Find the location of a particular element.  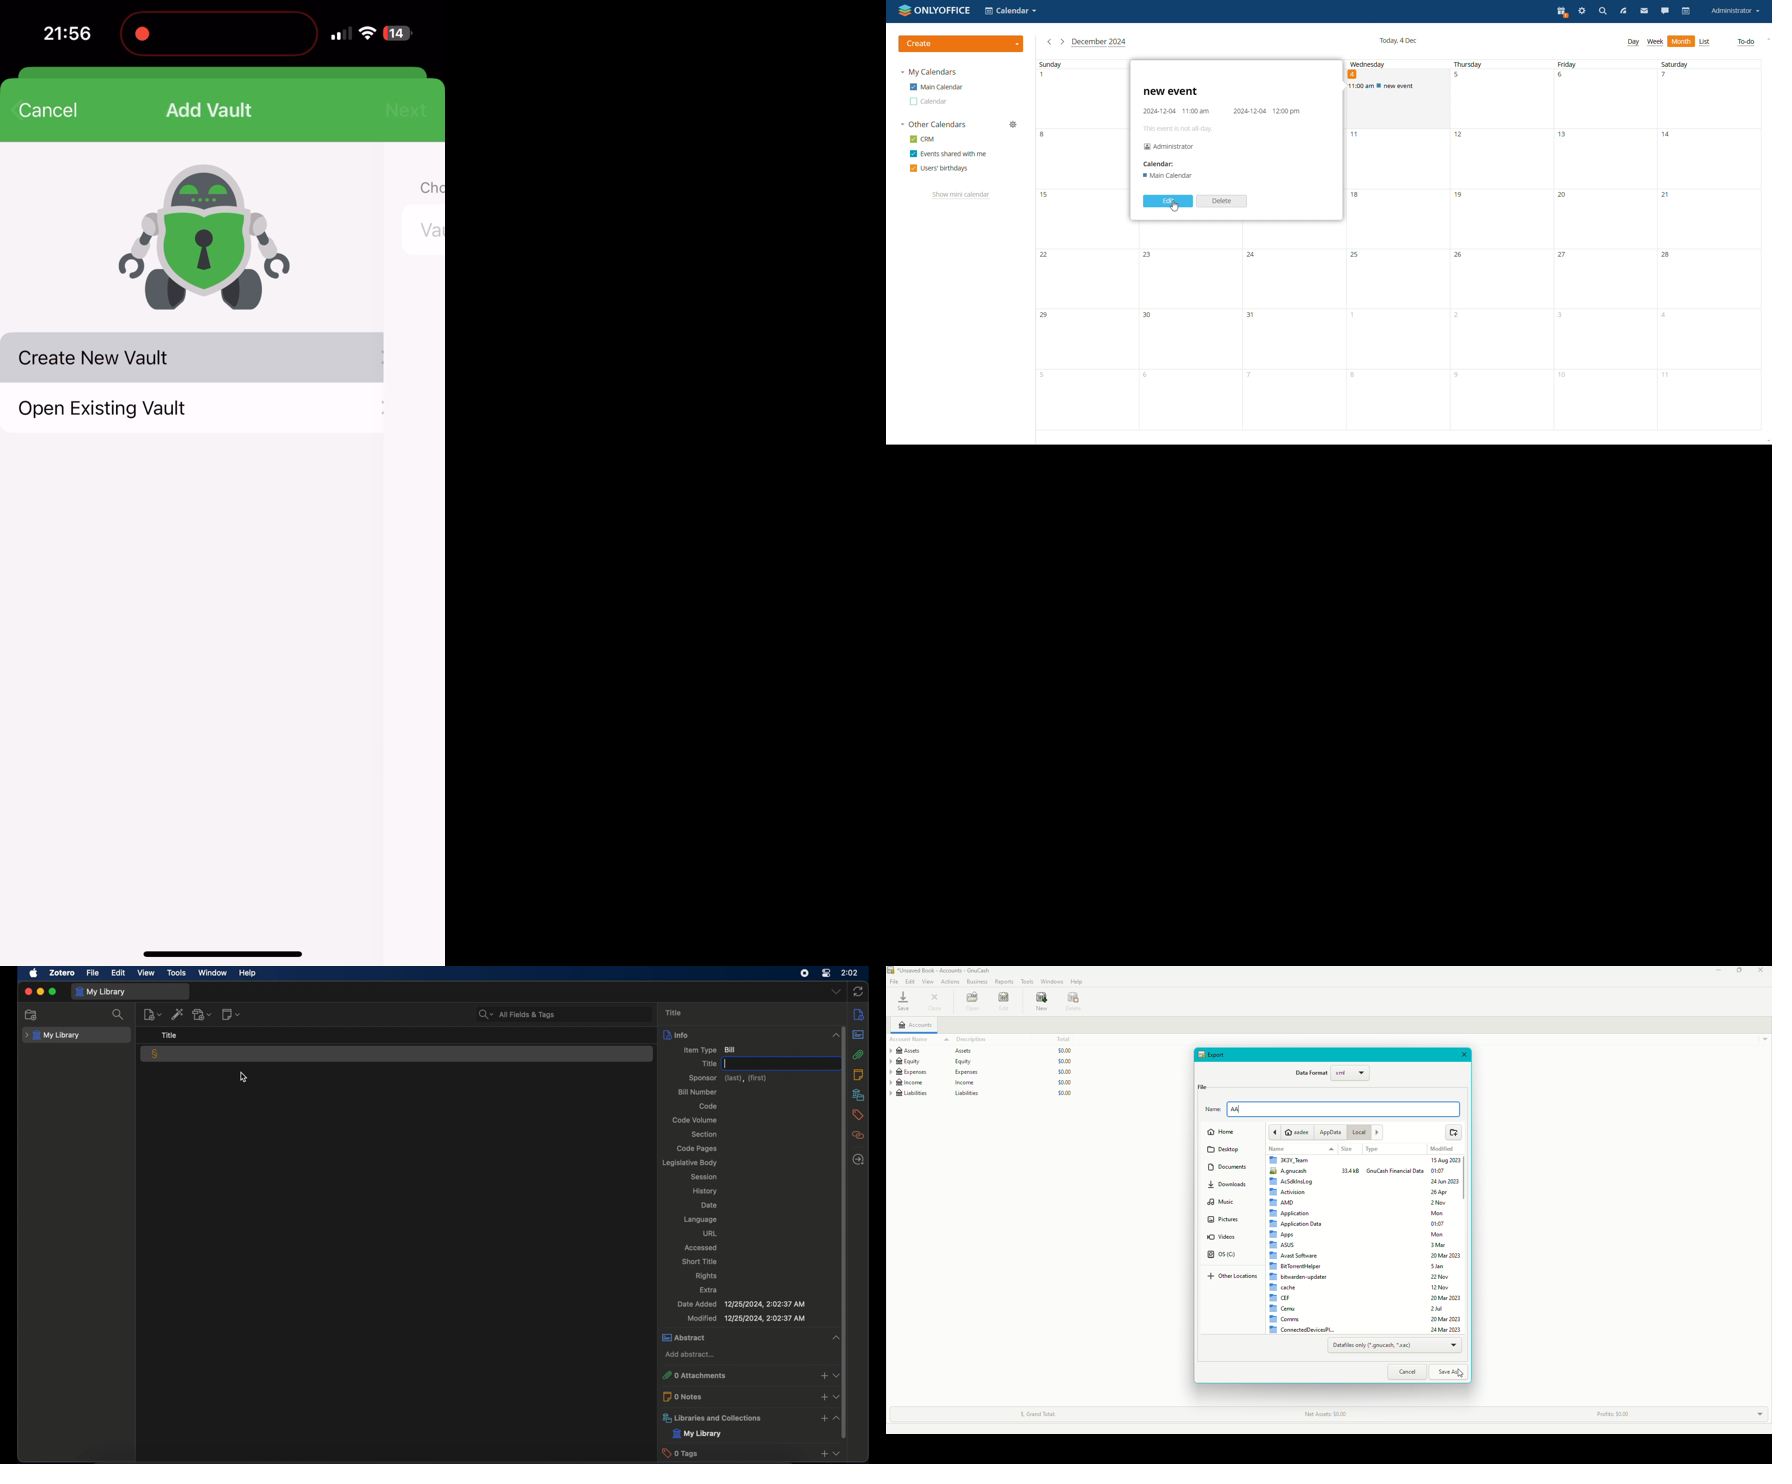

Expenses is located at coordinates (982, 1071).